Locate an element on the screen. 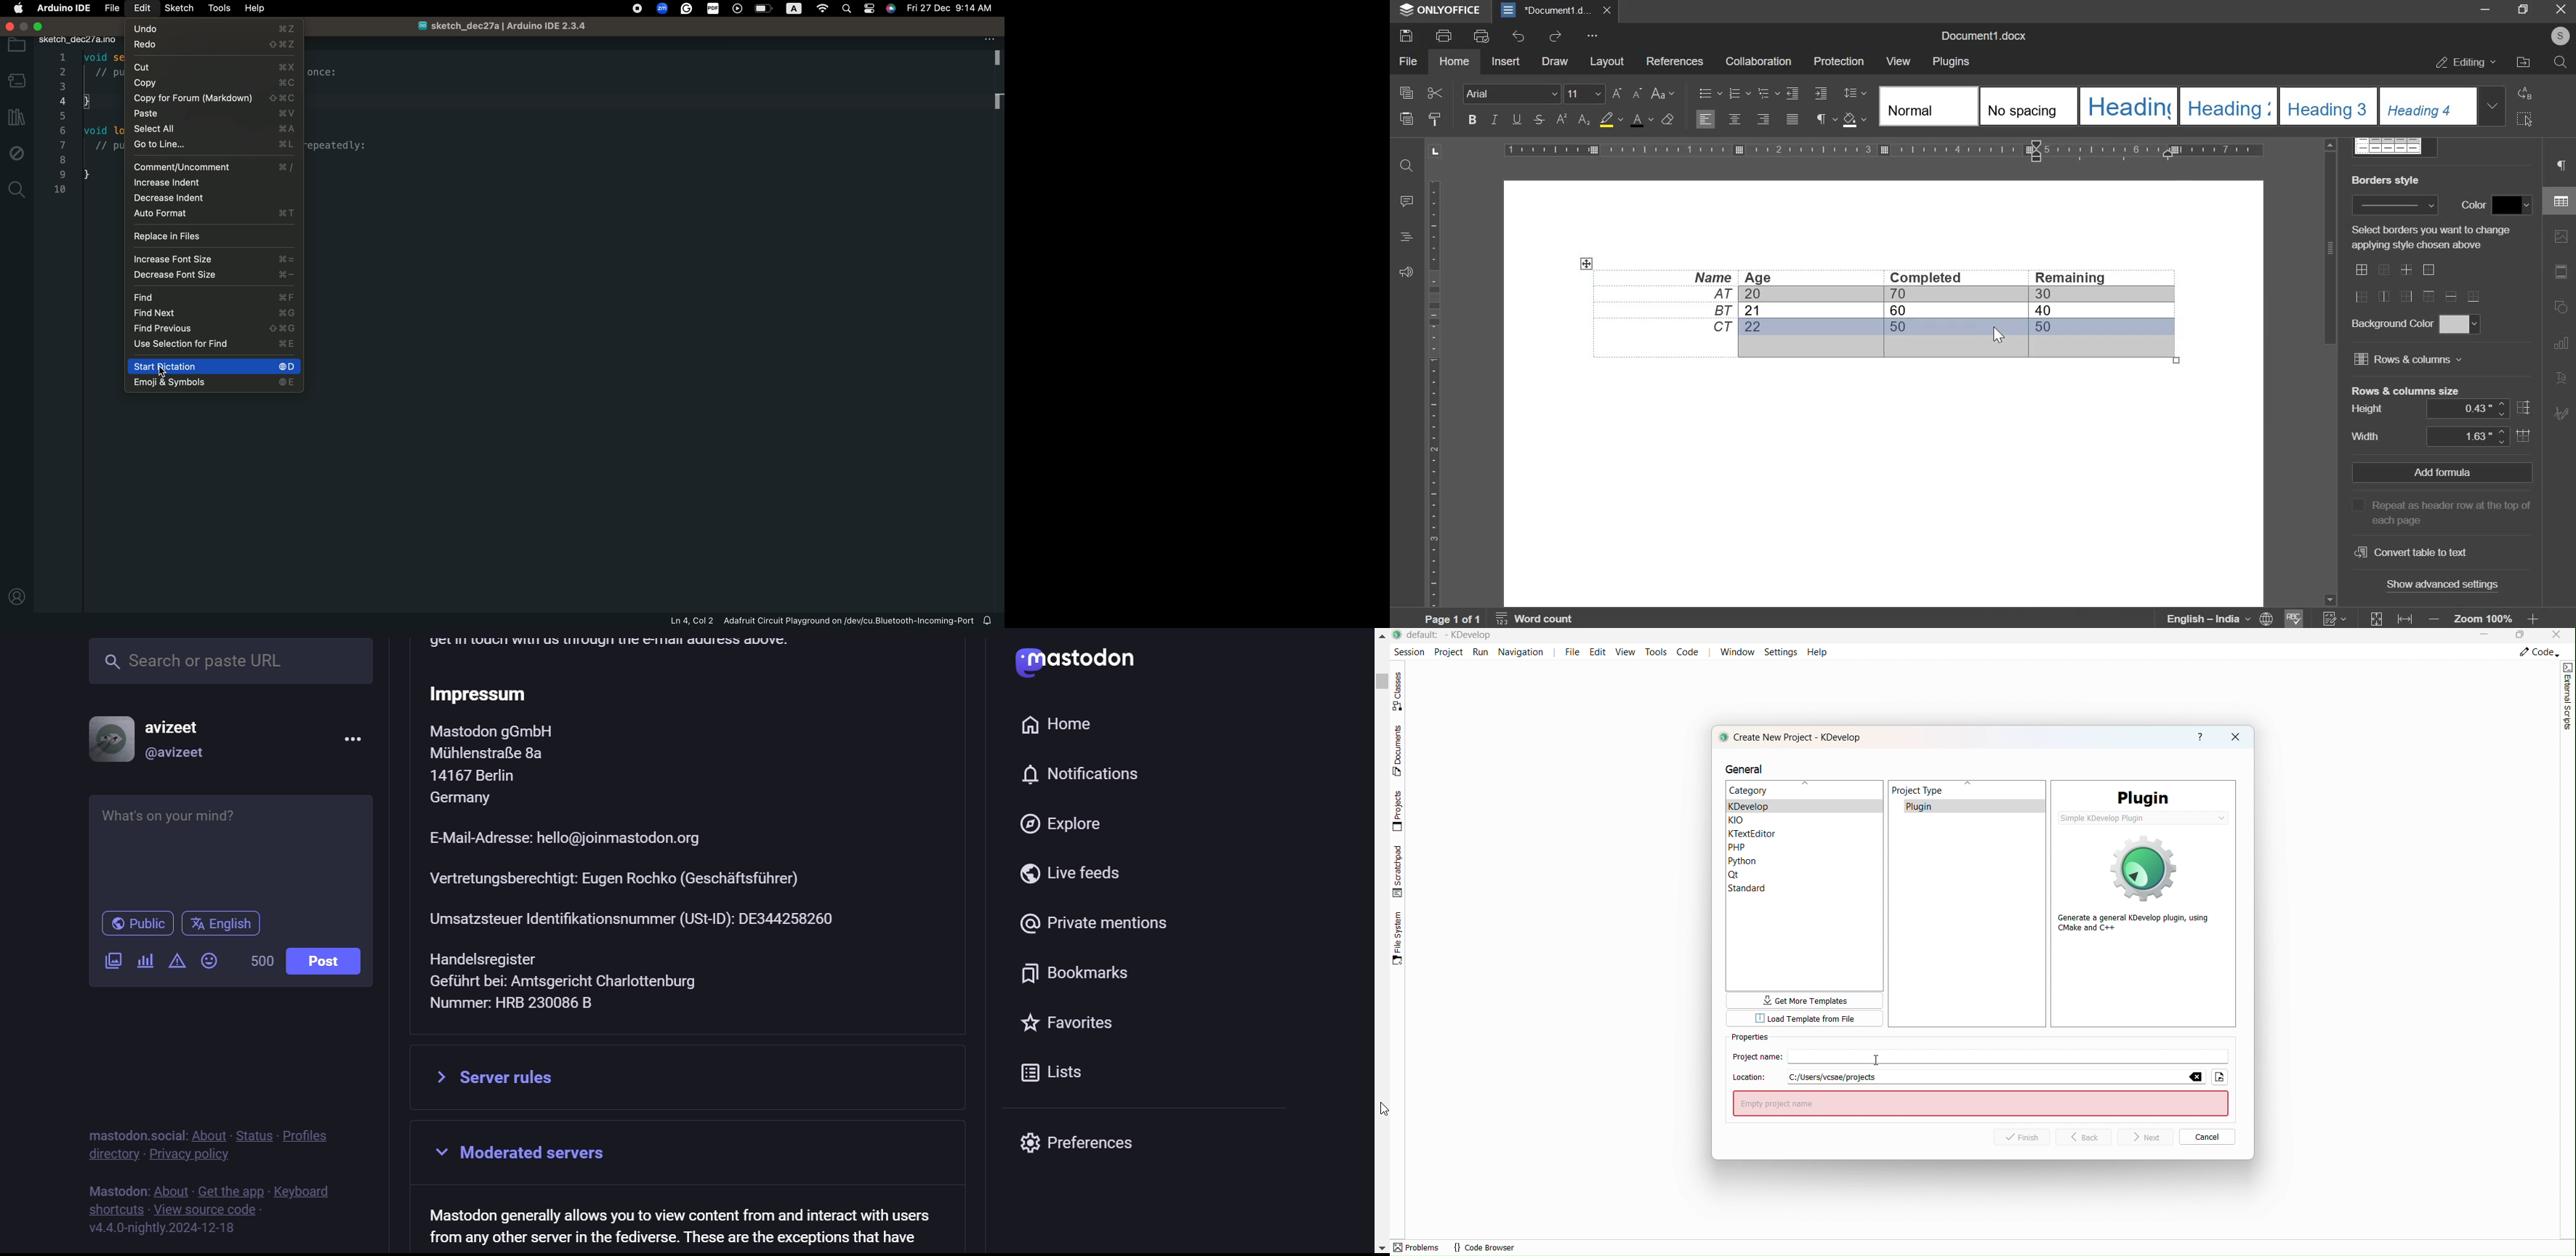 Image resolution: width=2576 pixels, height=1260 pixels. explore is located at coordinates (1054, 826).